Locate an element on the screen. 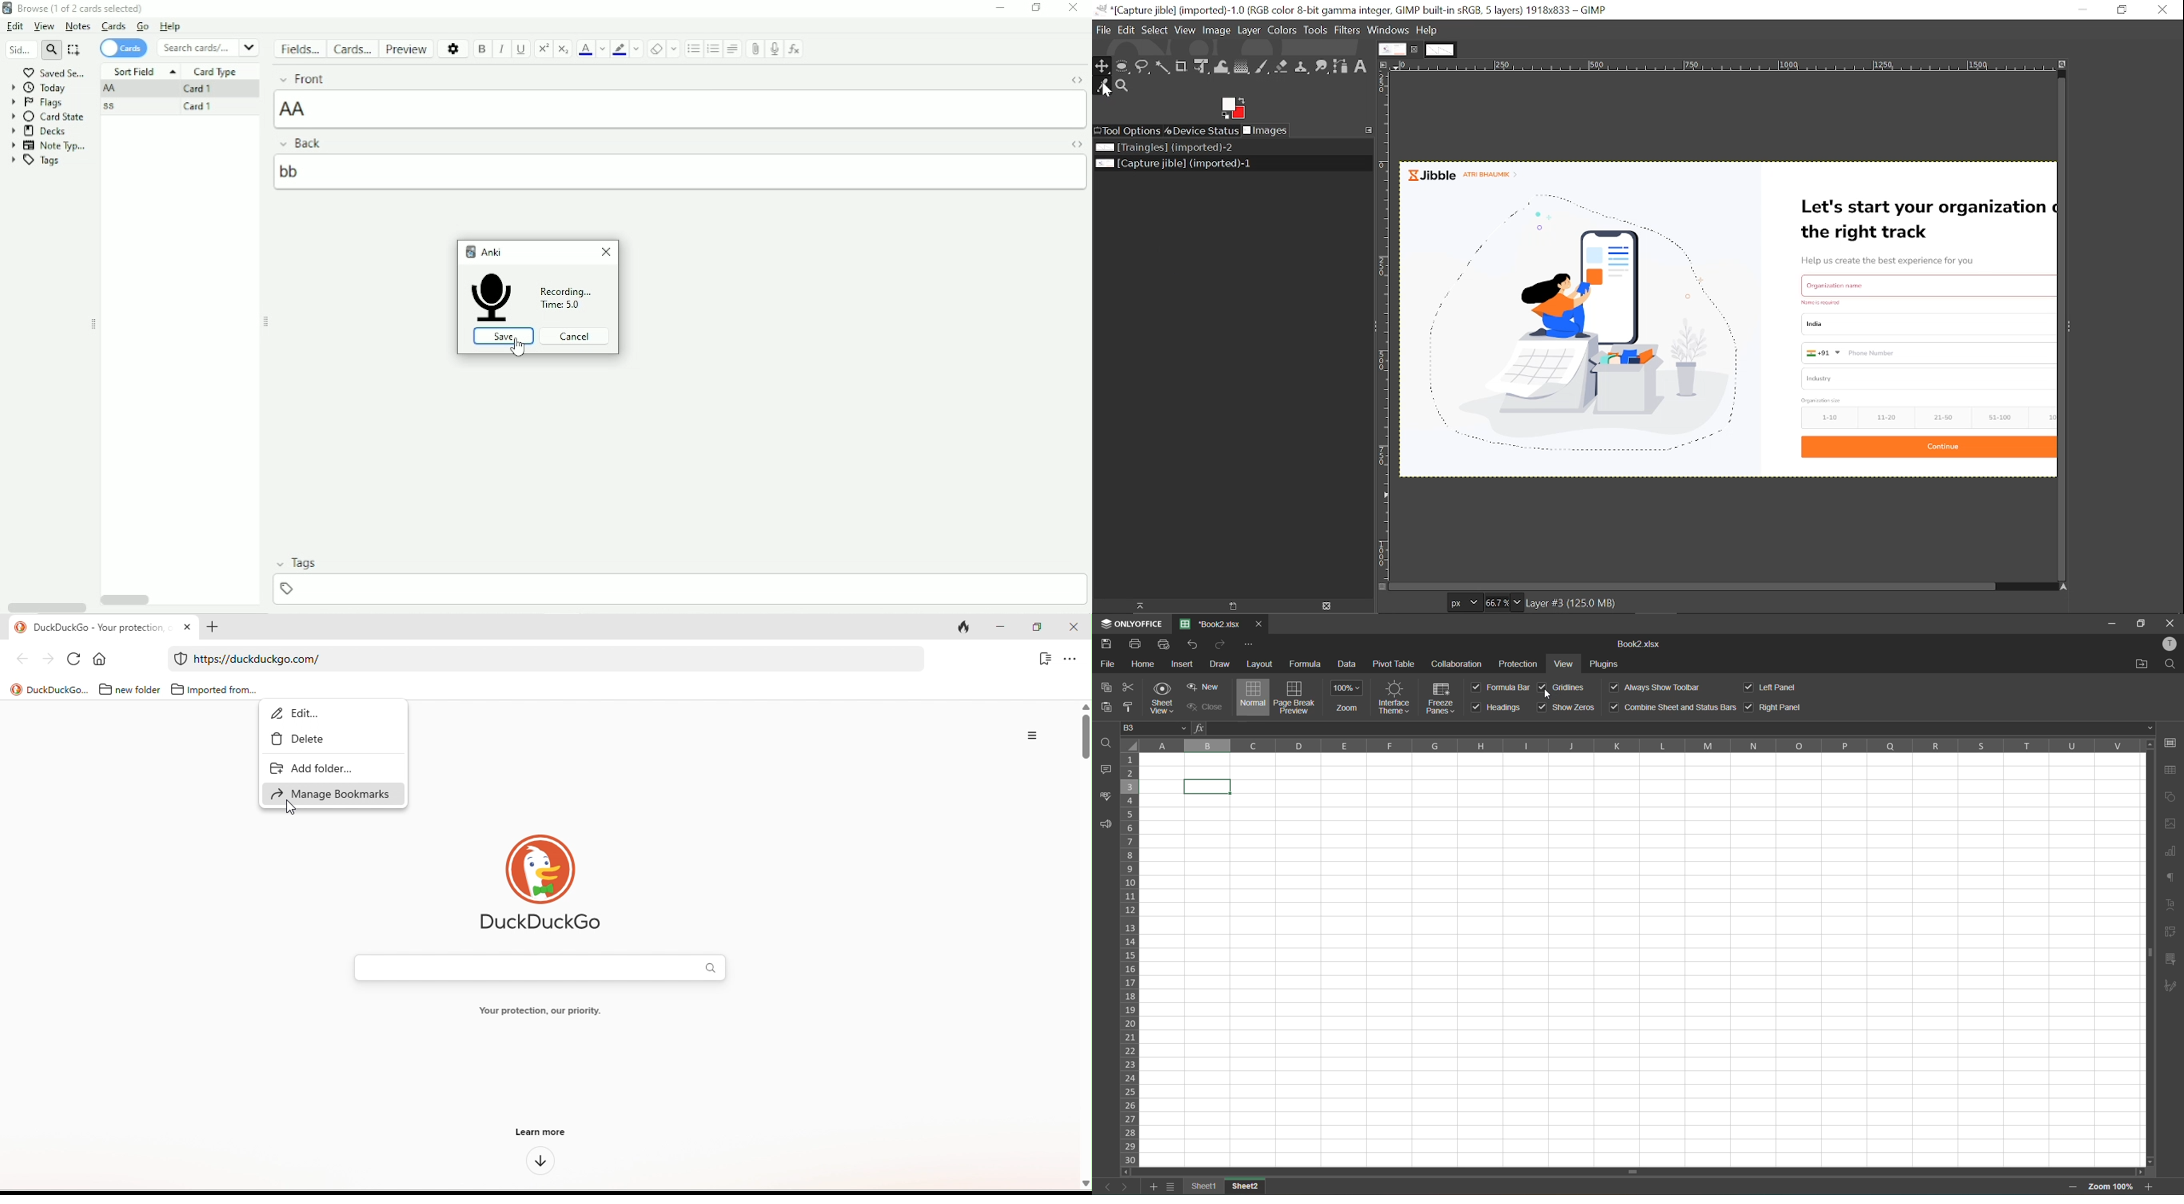  Card 1 is located at coordinates (200, 89).